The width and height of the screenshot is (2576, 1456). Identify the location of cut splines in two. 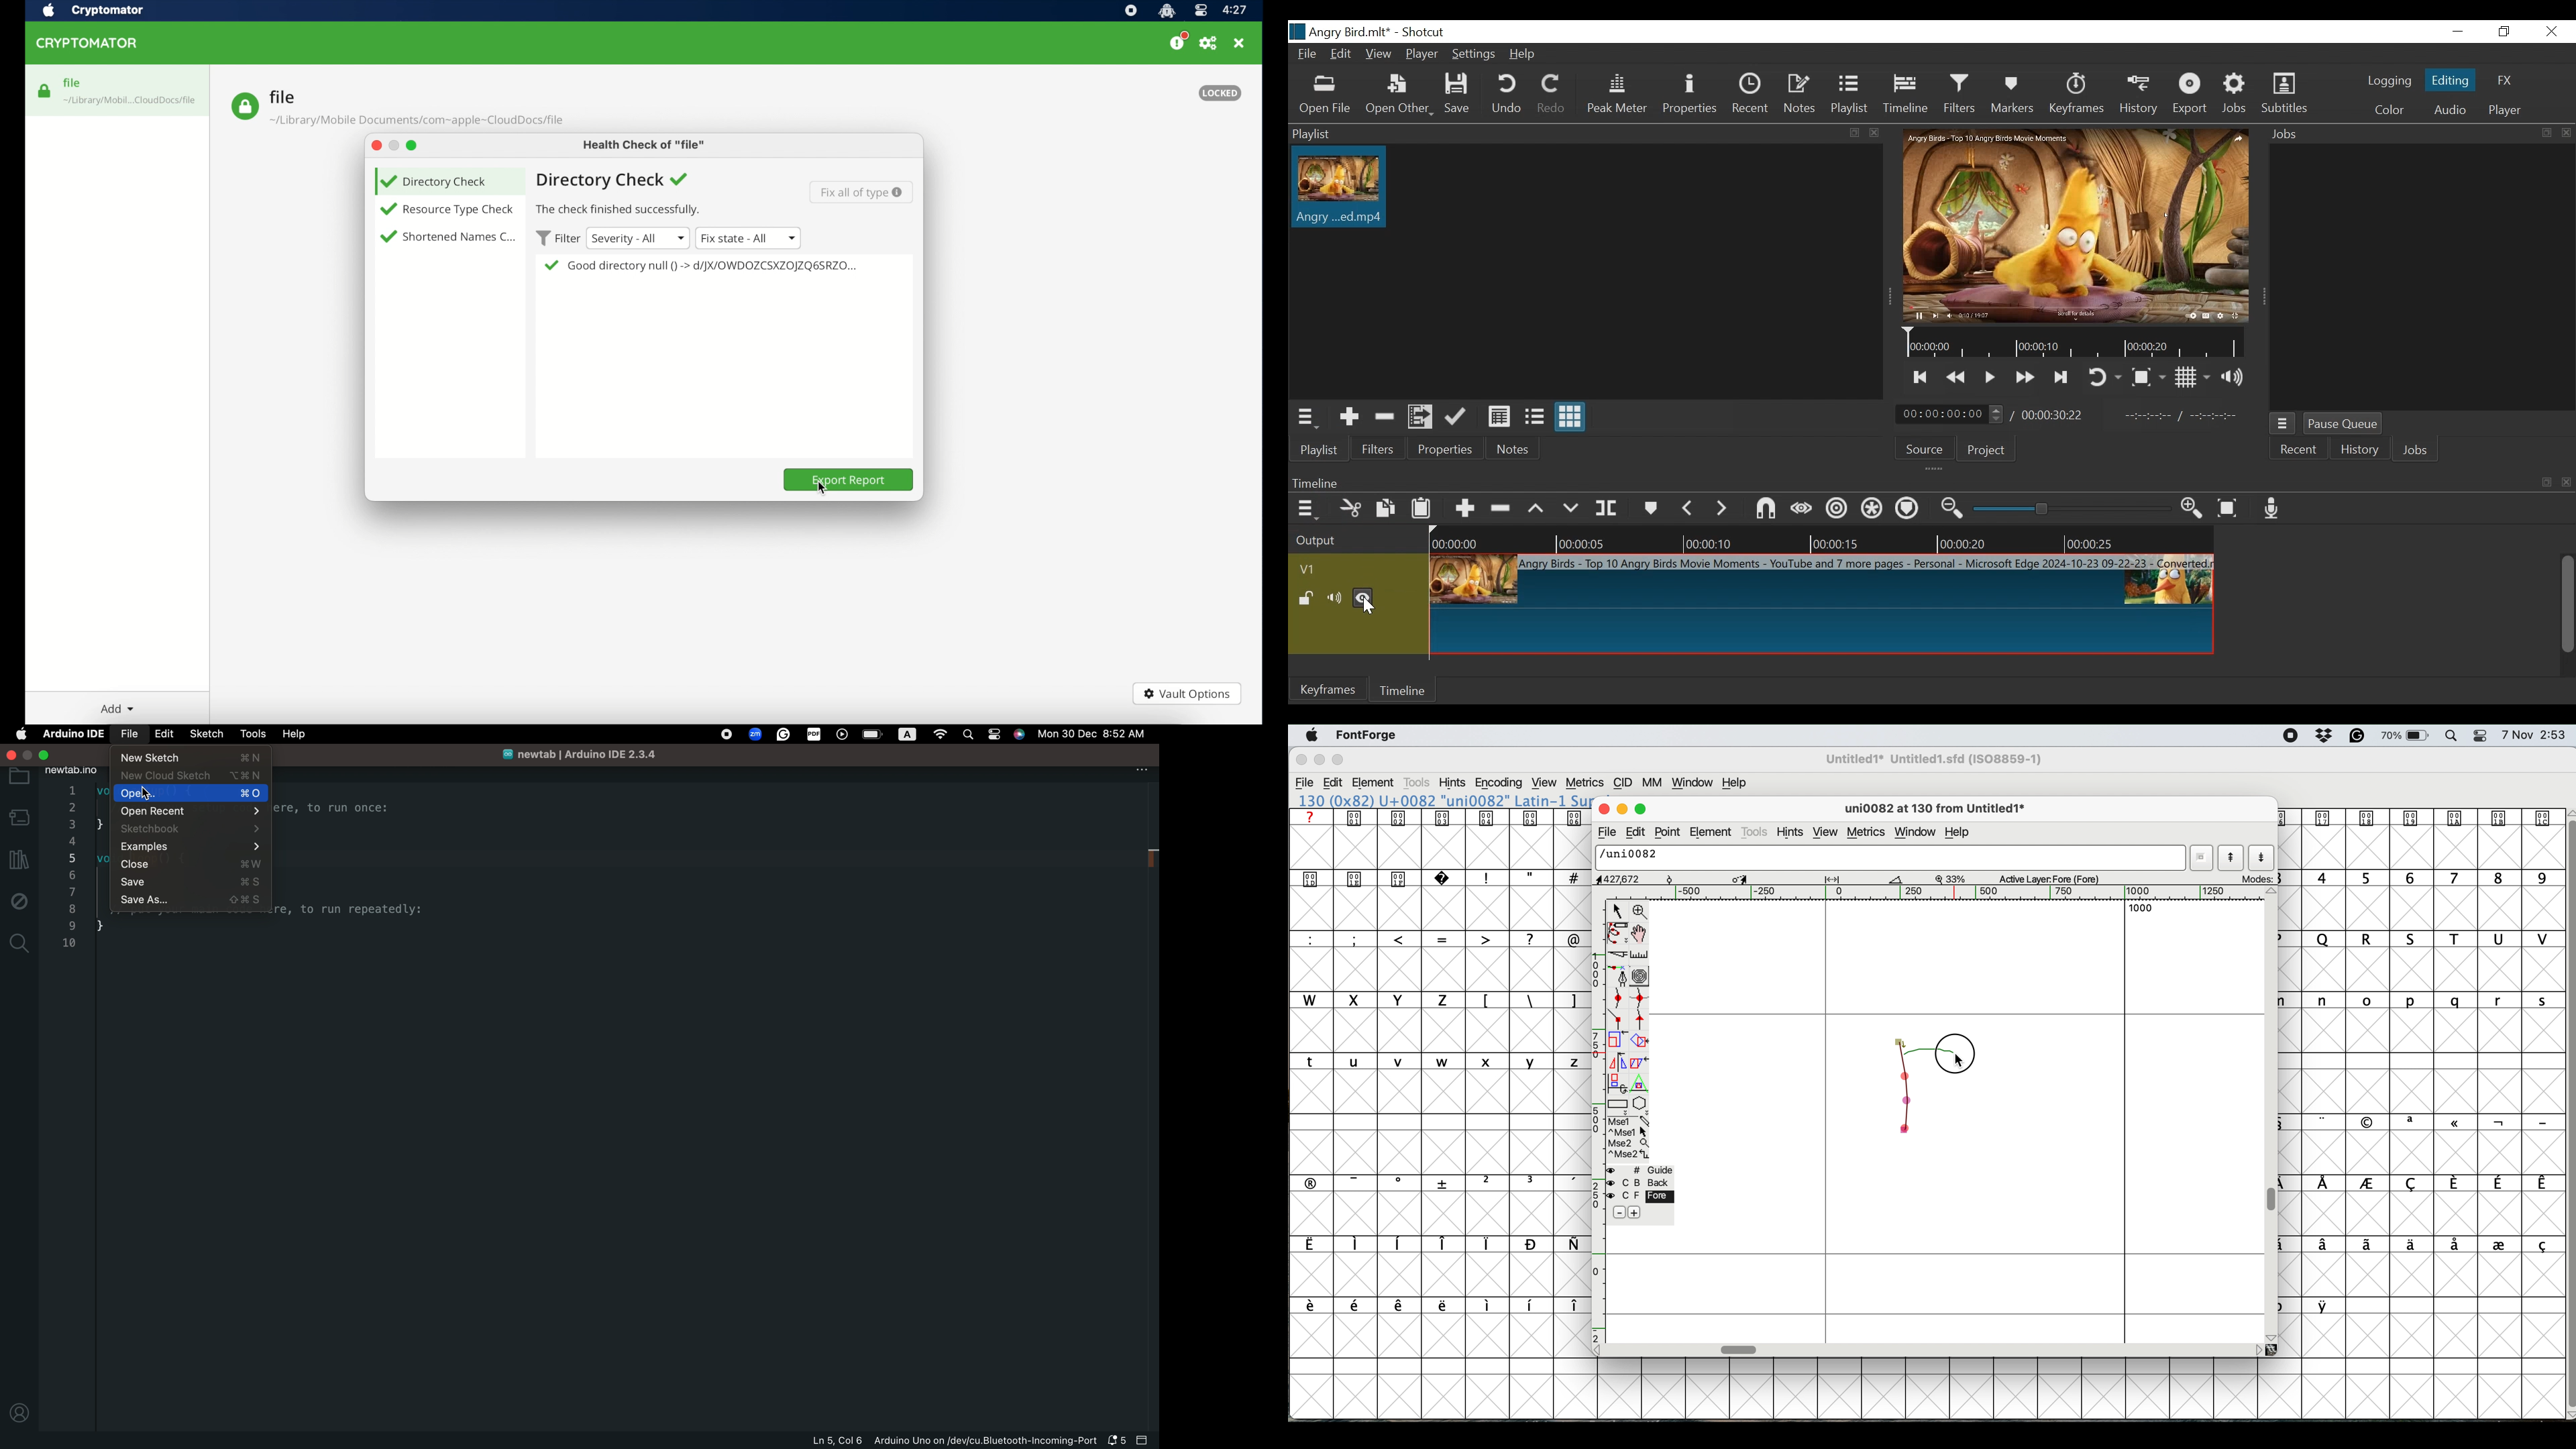
(1614, 955).